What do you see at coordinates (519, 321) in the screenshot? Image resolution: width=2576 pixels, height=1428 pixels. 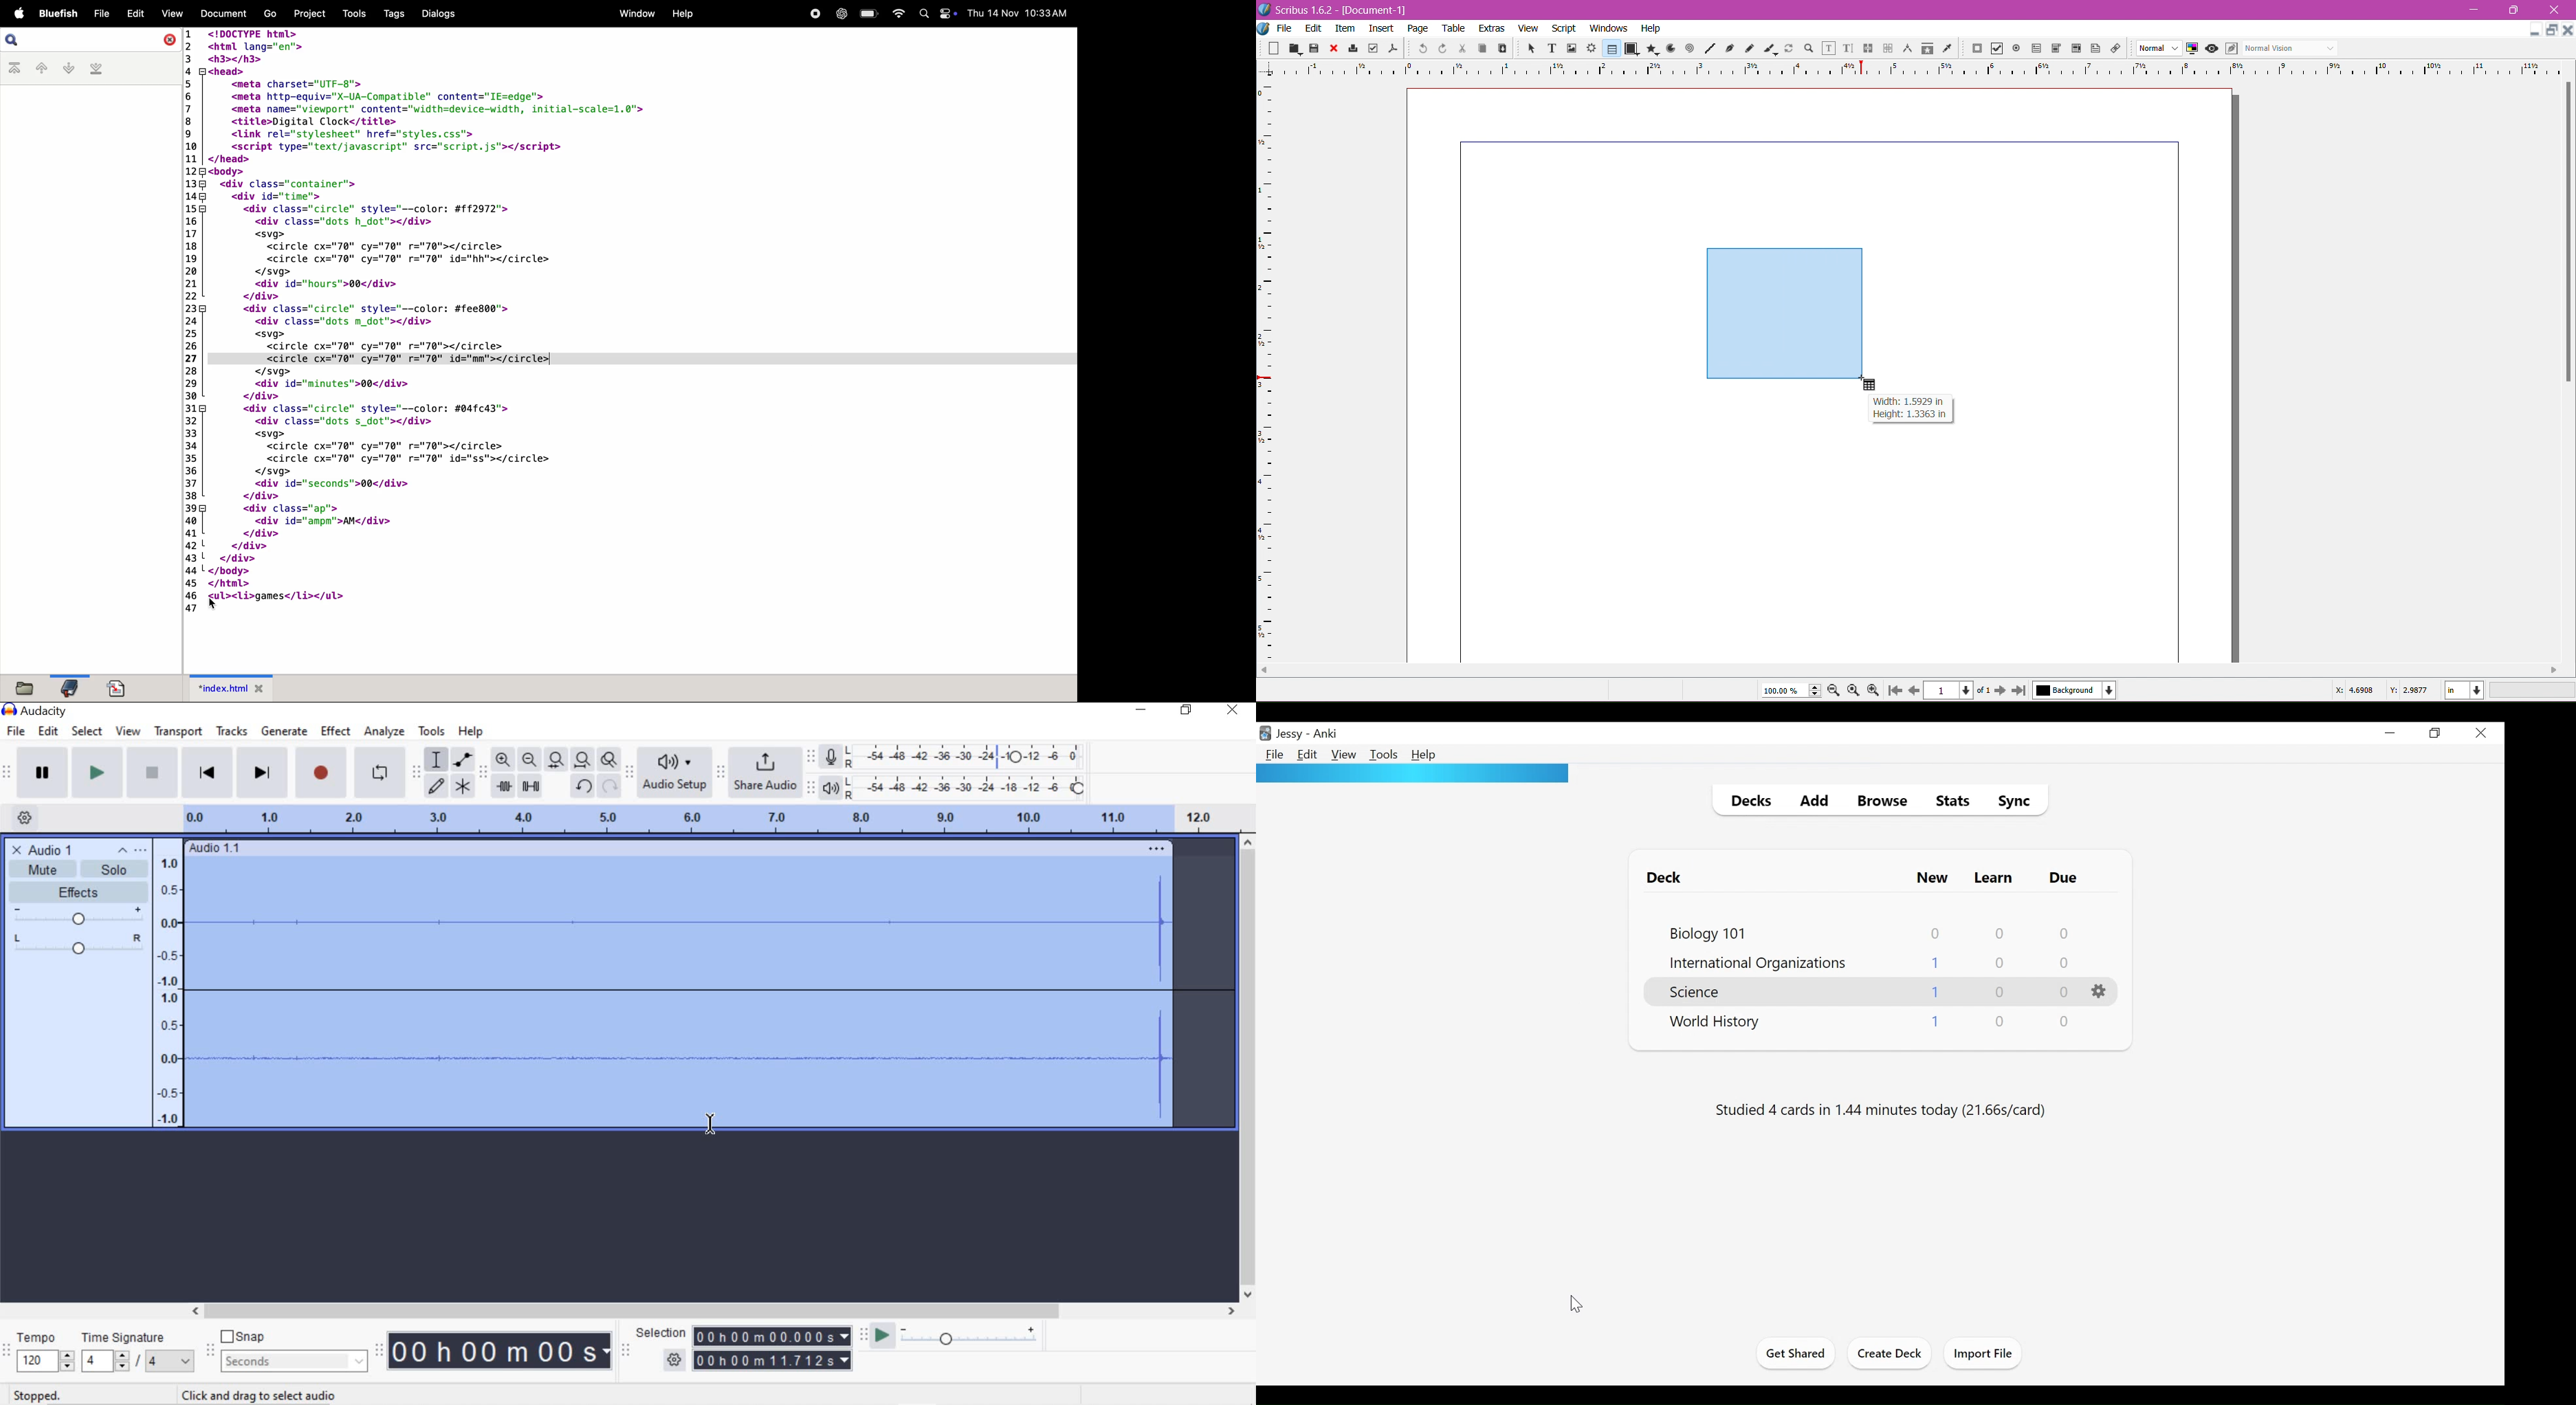 I see `code for inserting a comment` at bounding box center [519, 321].